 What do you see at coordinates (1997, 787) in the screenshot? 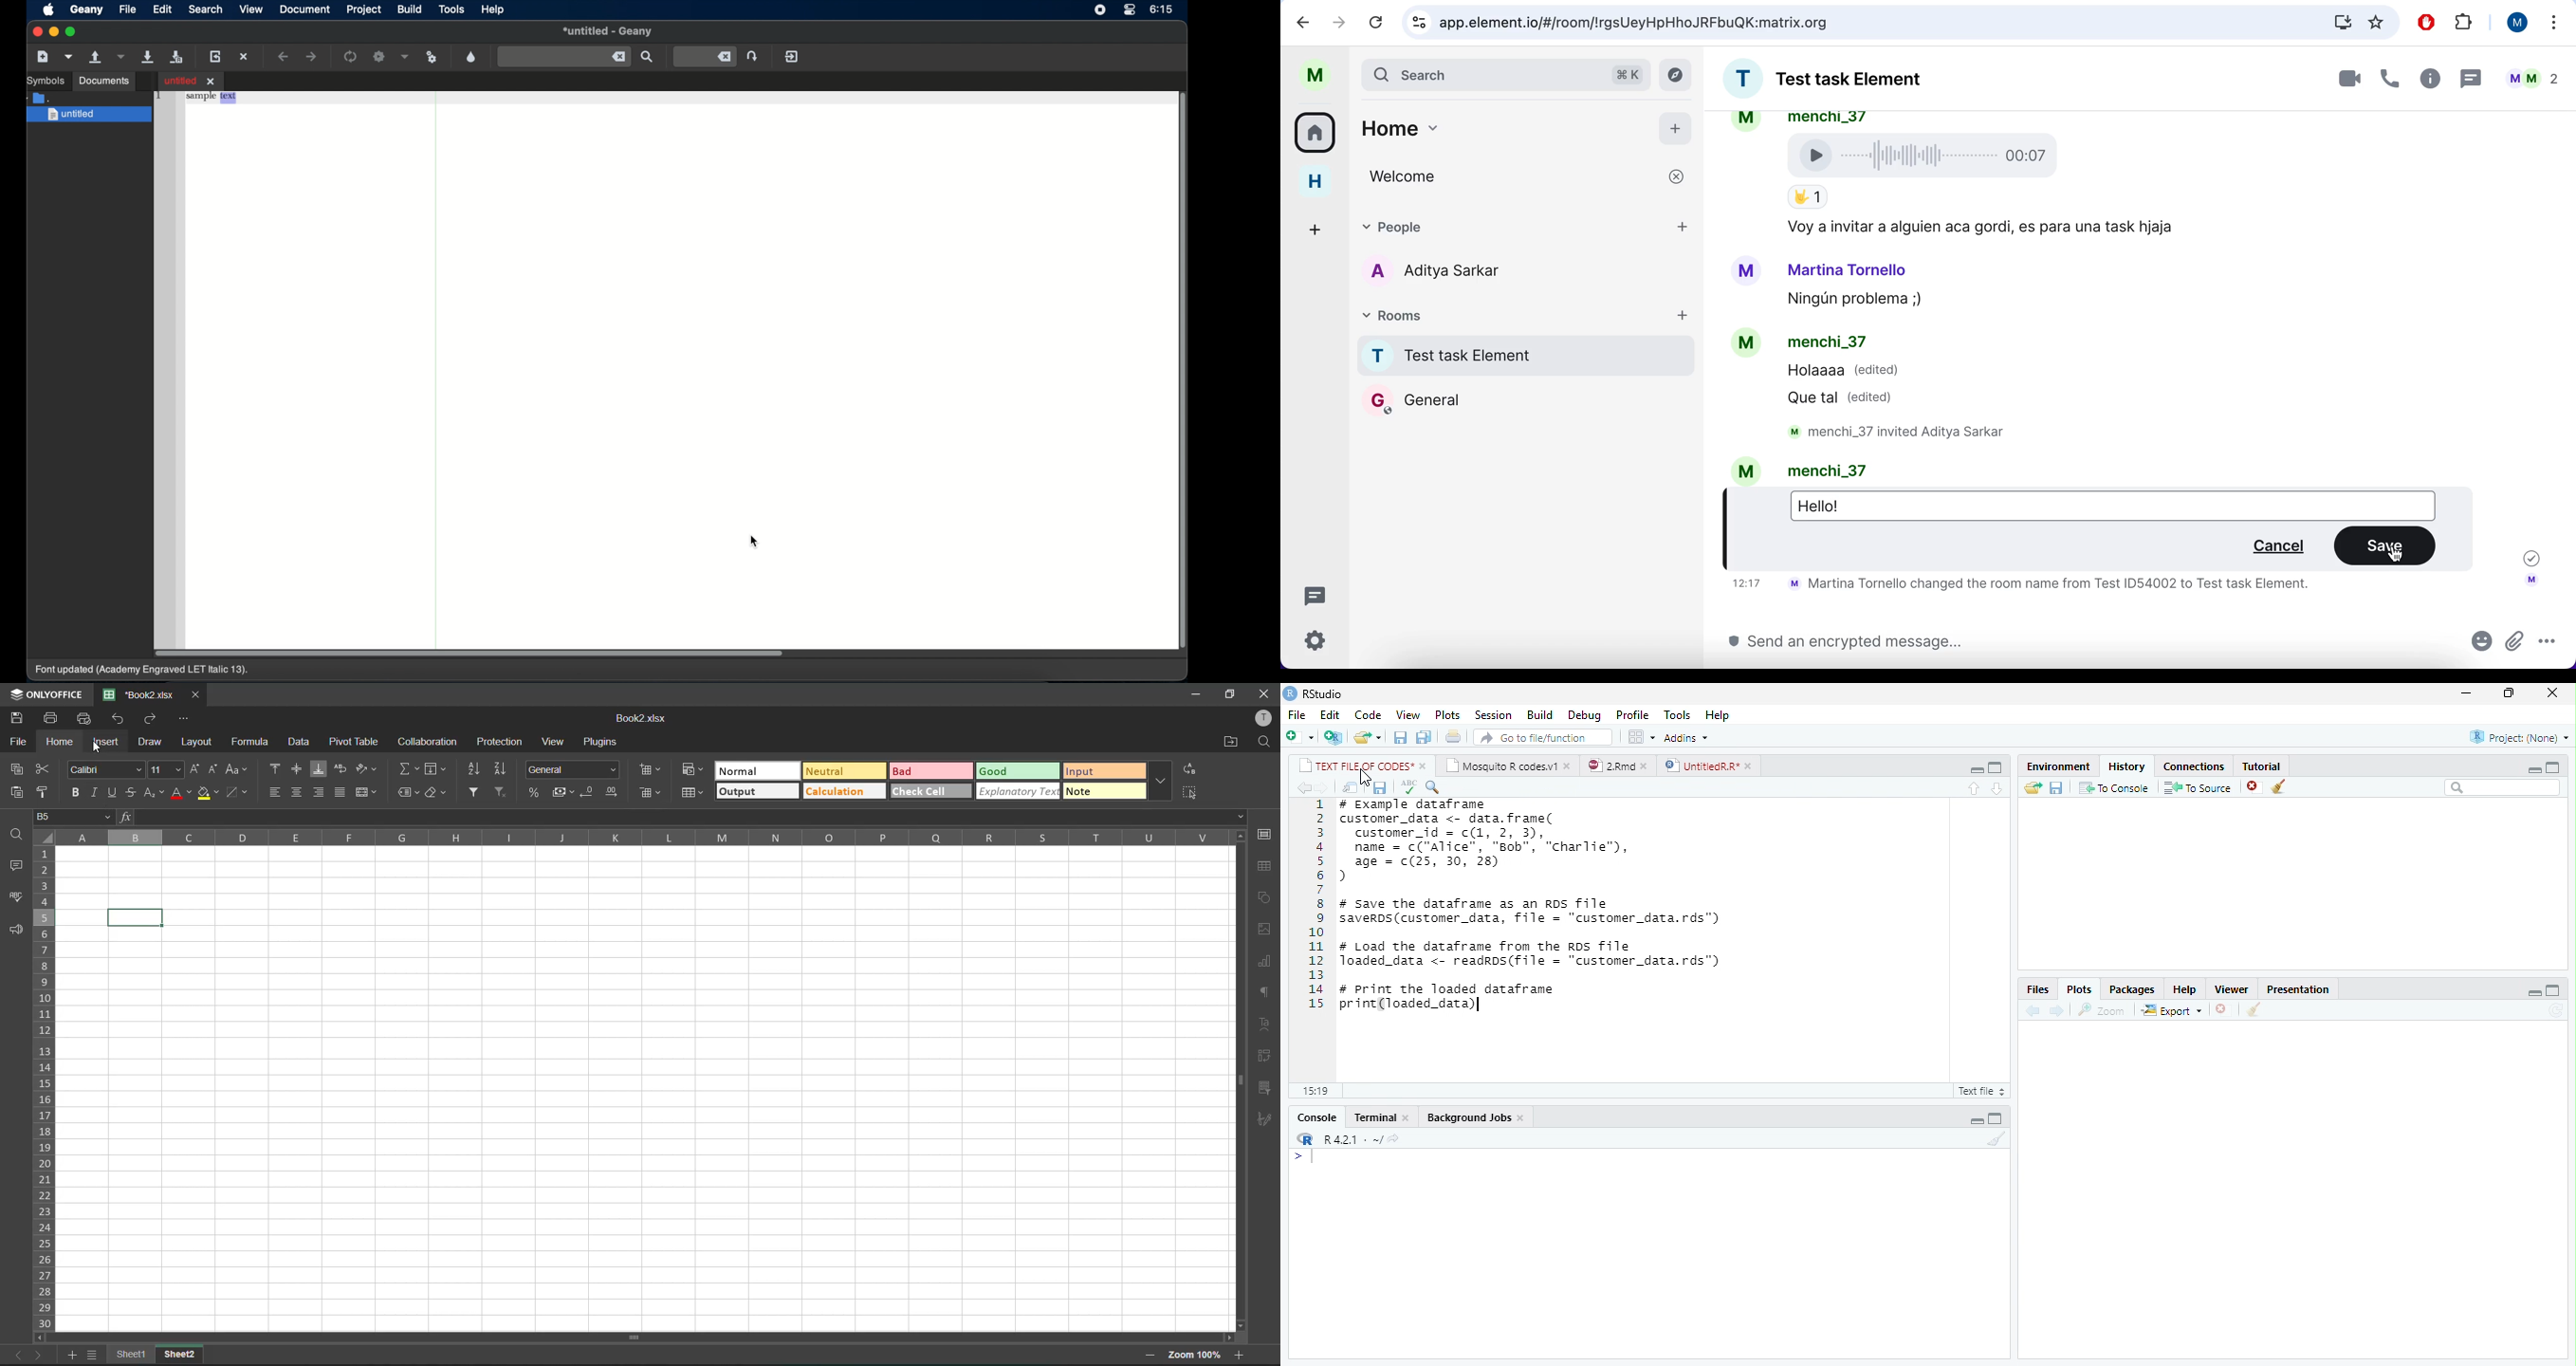
I see `down` at bounding box center [1997, 787].